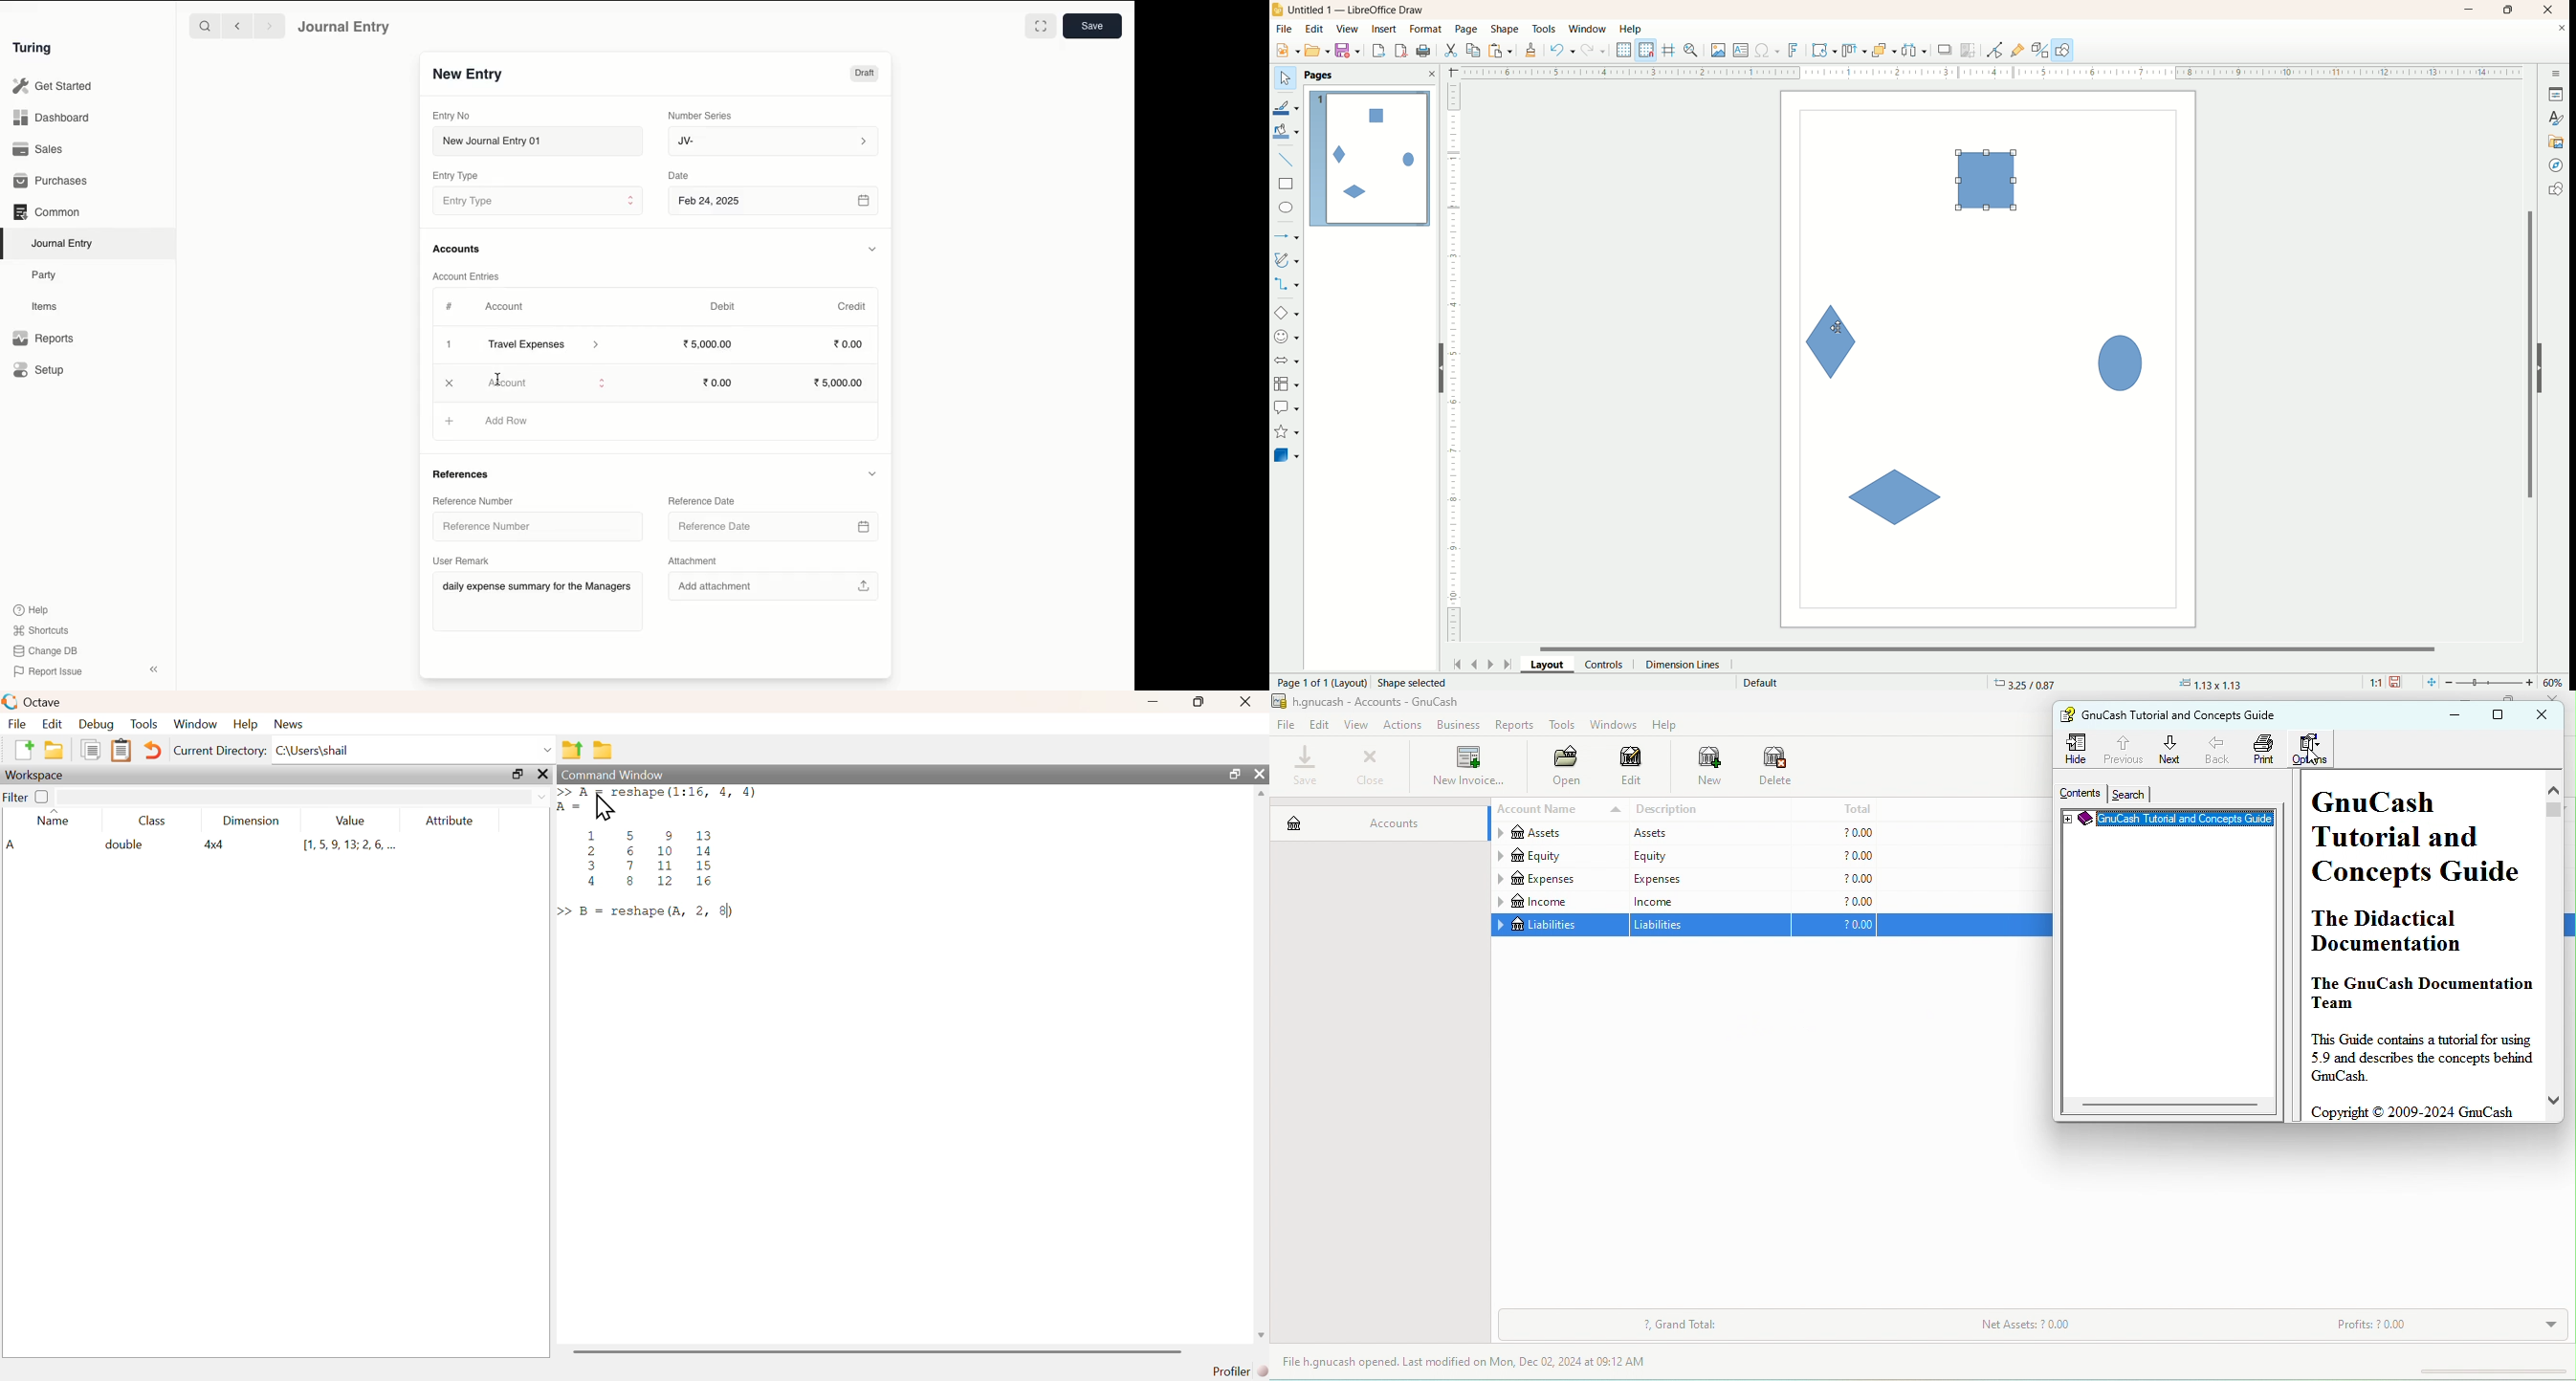 The width and height of the screenshot is (2576, 1400). I want to click on Current Directory:, so click(218, 751).